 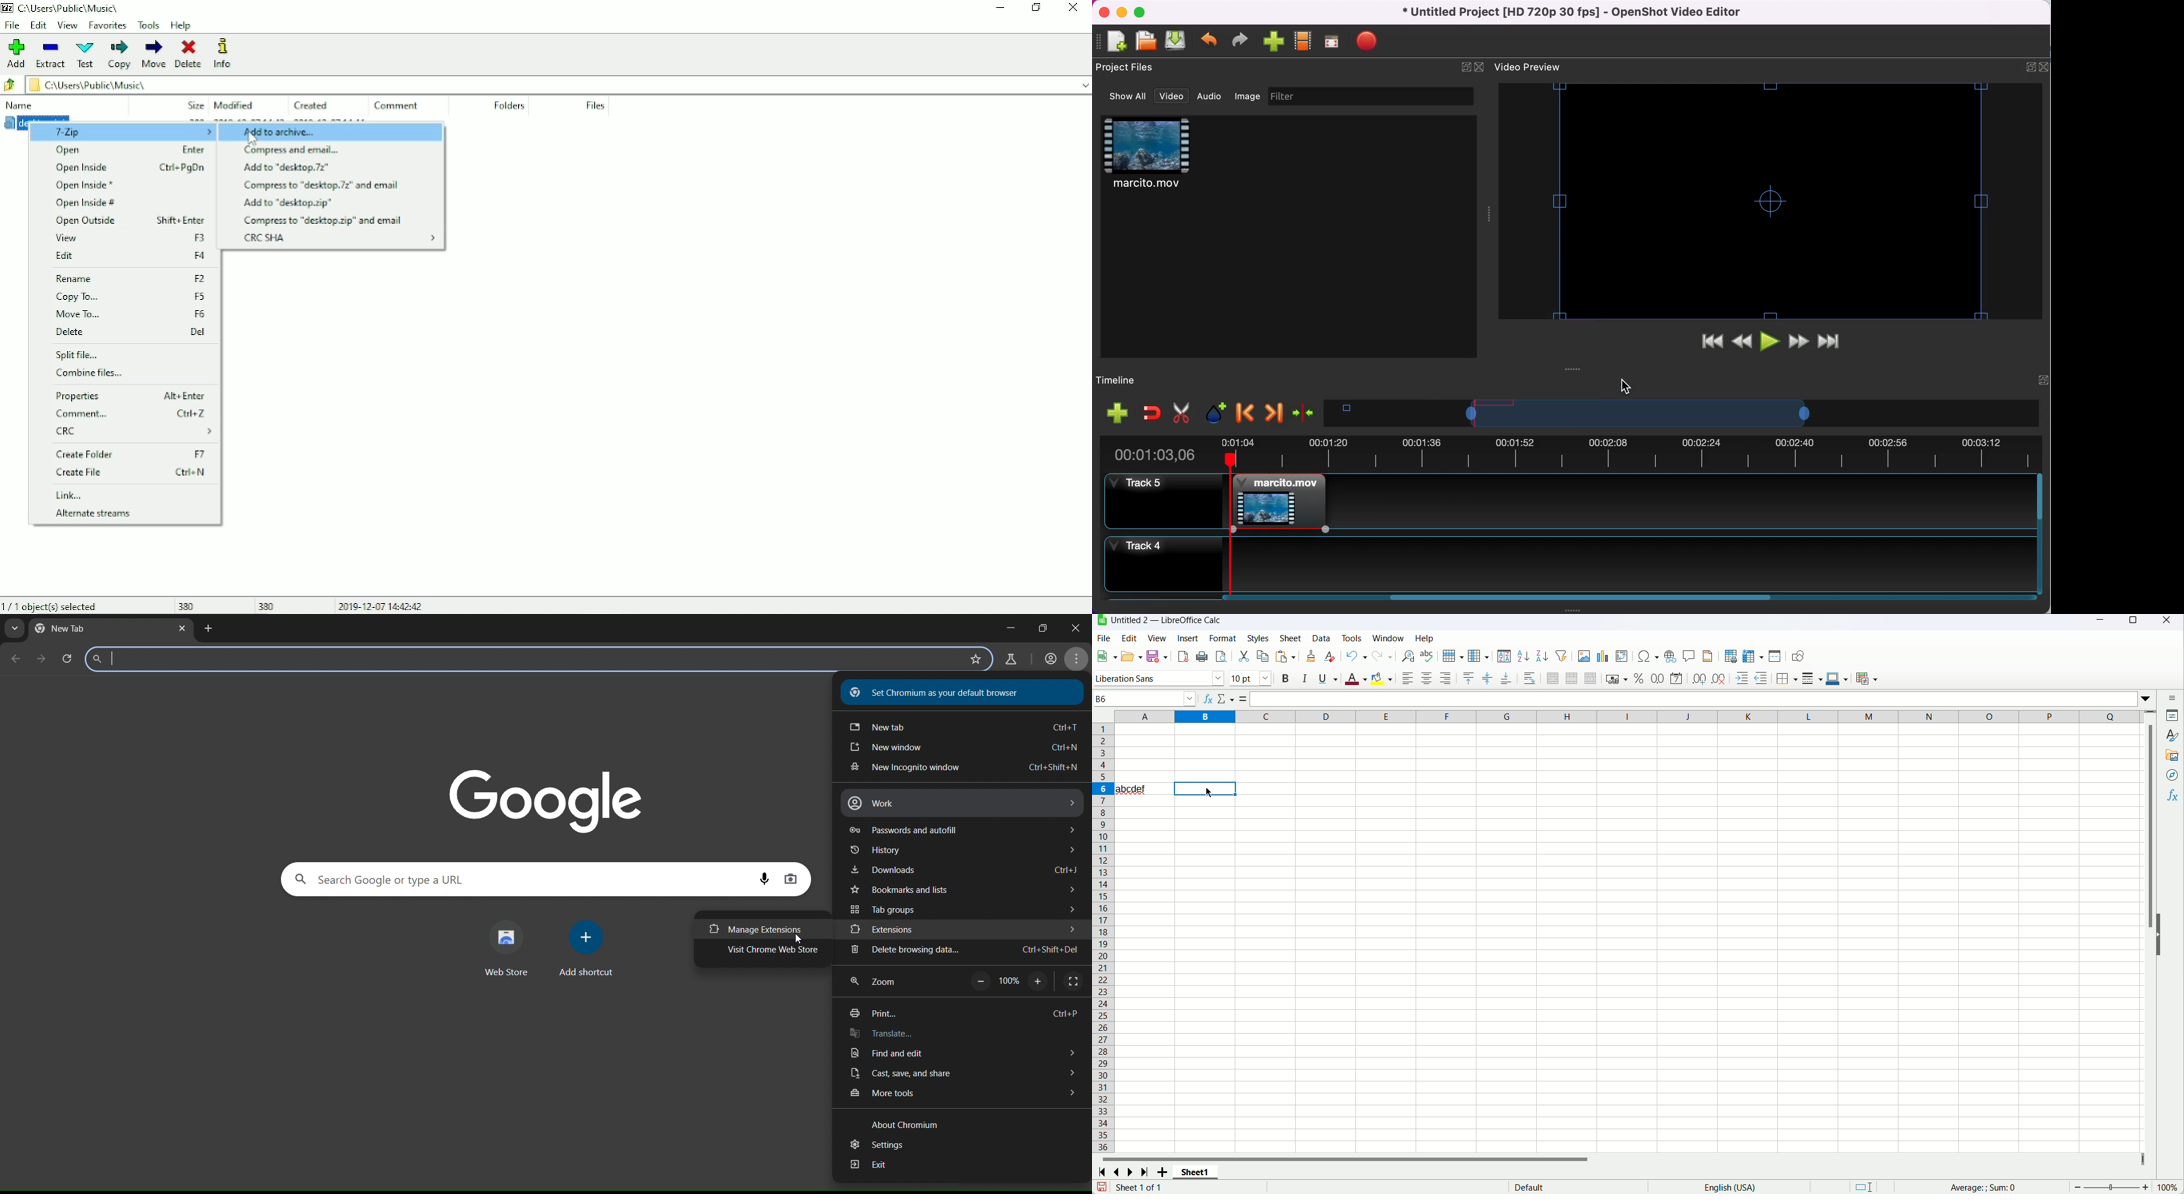 I want to click on save, so click(x=1102, y=1187).